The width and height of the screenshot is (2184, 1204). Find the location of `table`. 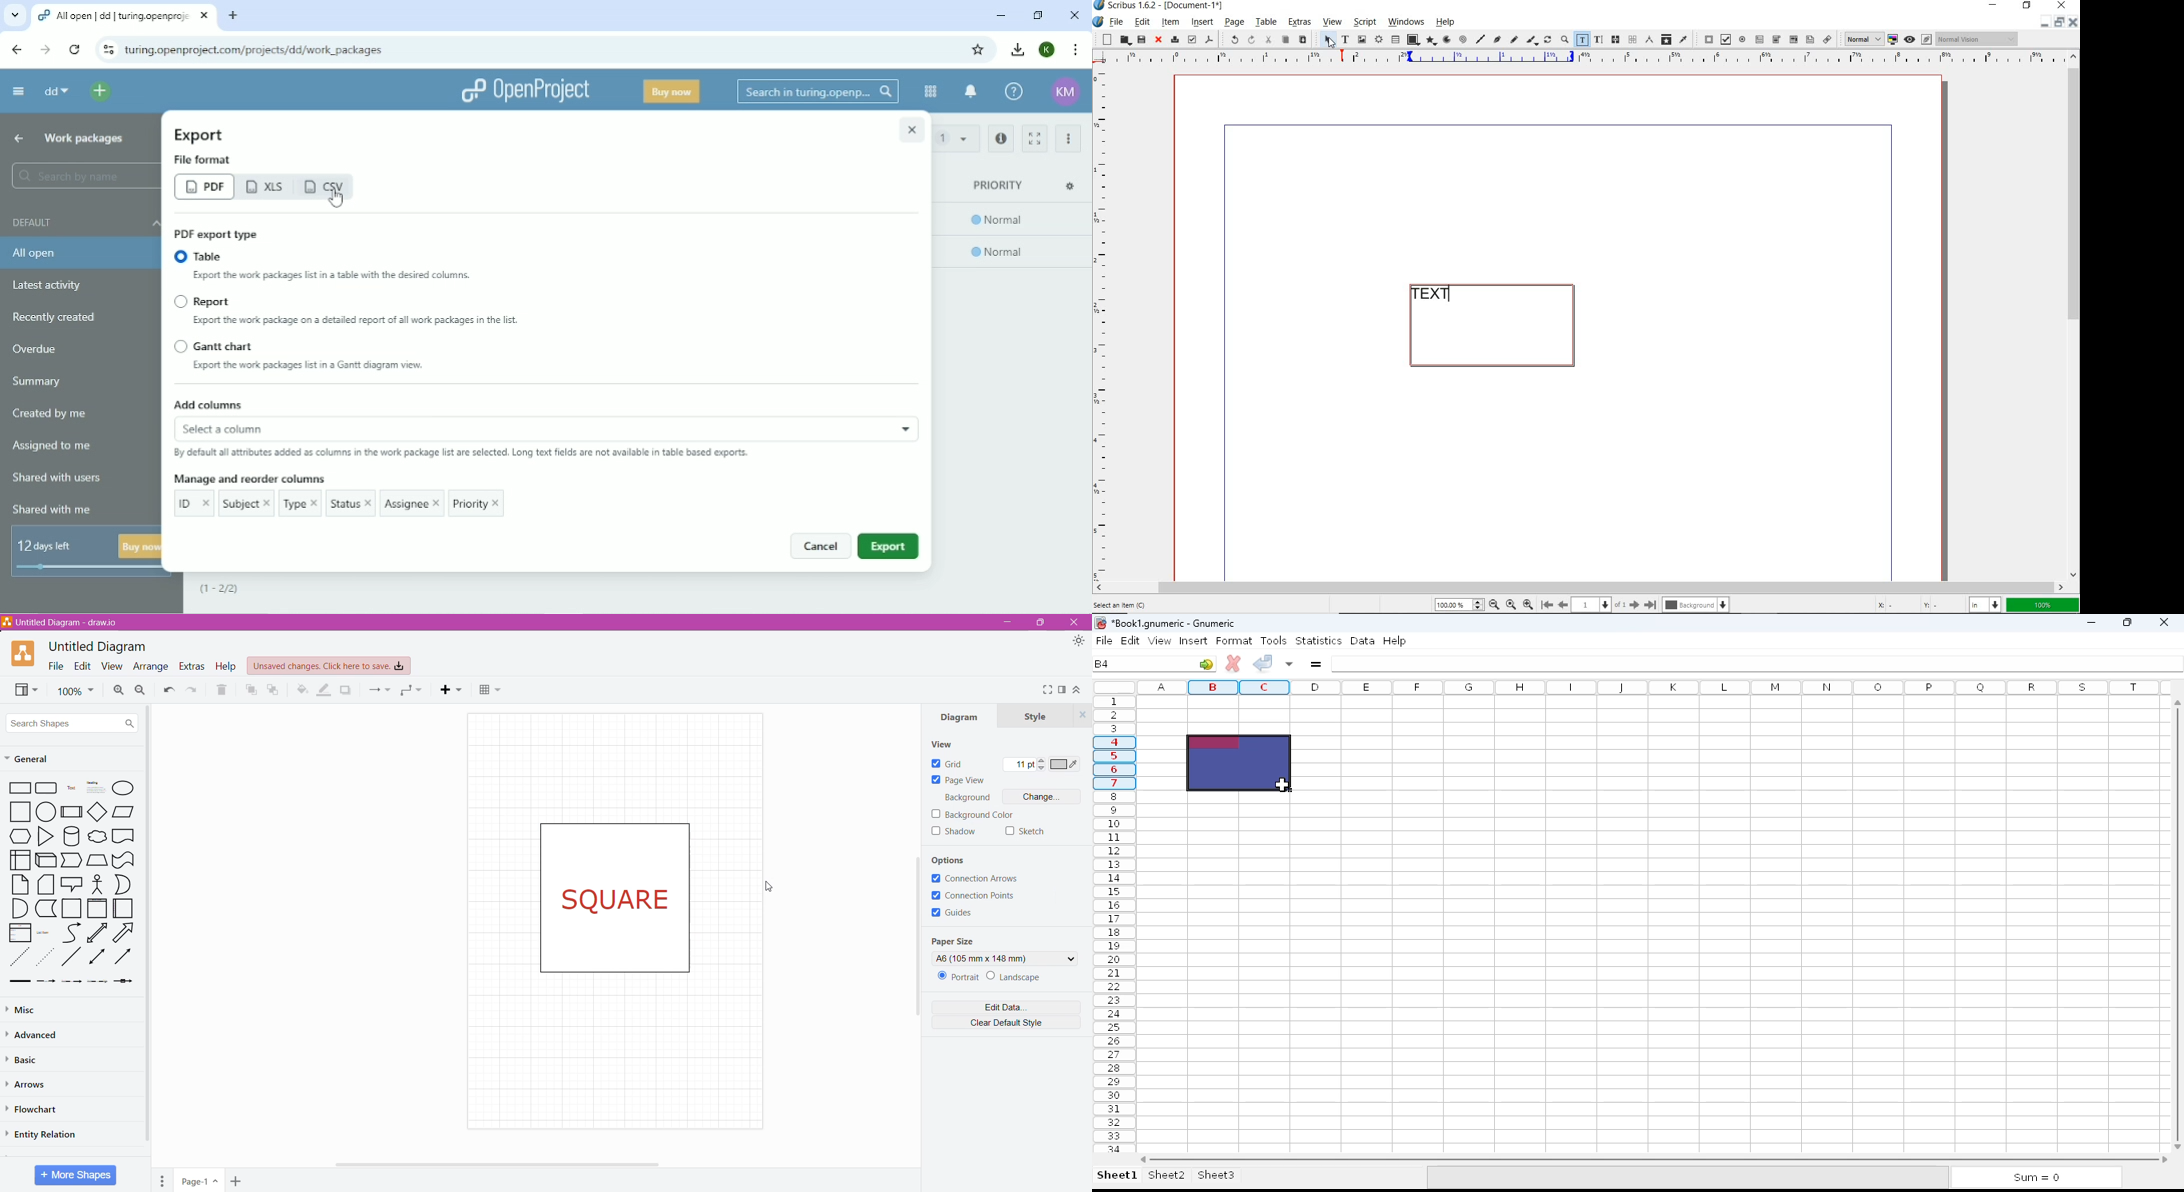

table is located at coordinates (1266, 23).